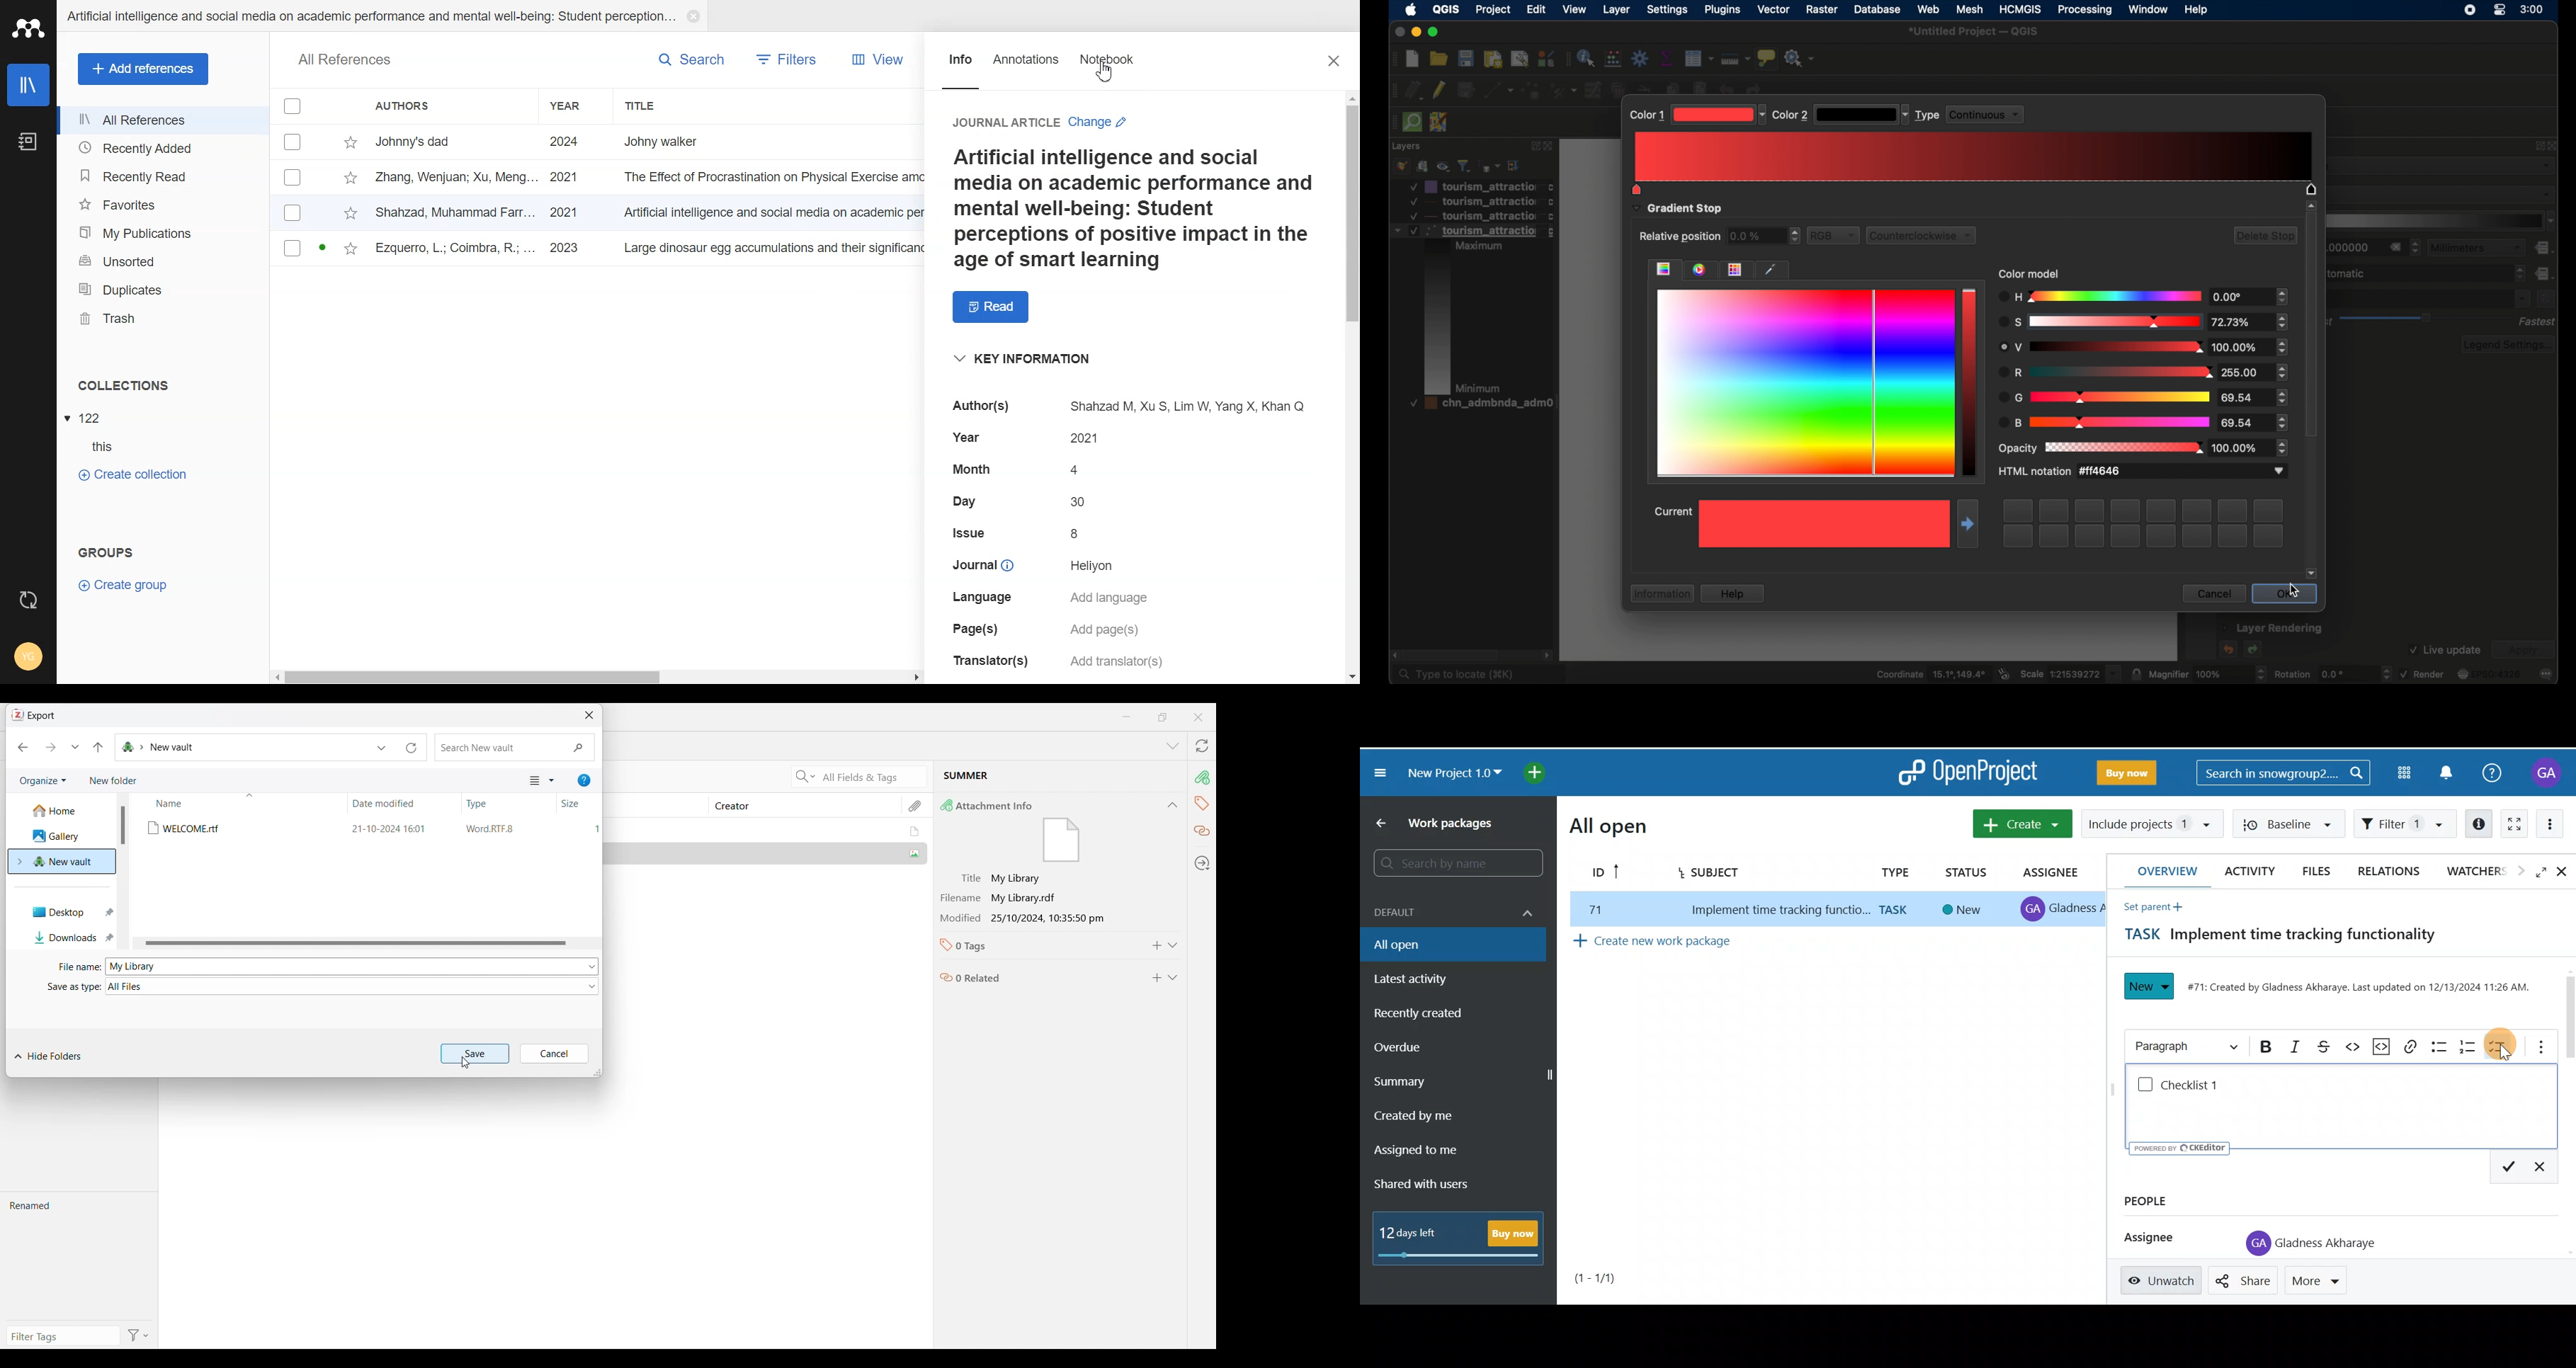 The height and width of the screenshot is (1372, 2576). Describe the element at coordinates (2227, 649) in the screenshot. I see `undo` at that location.